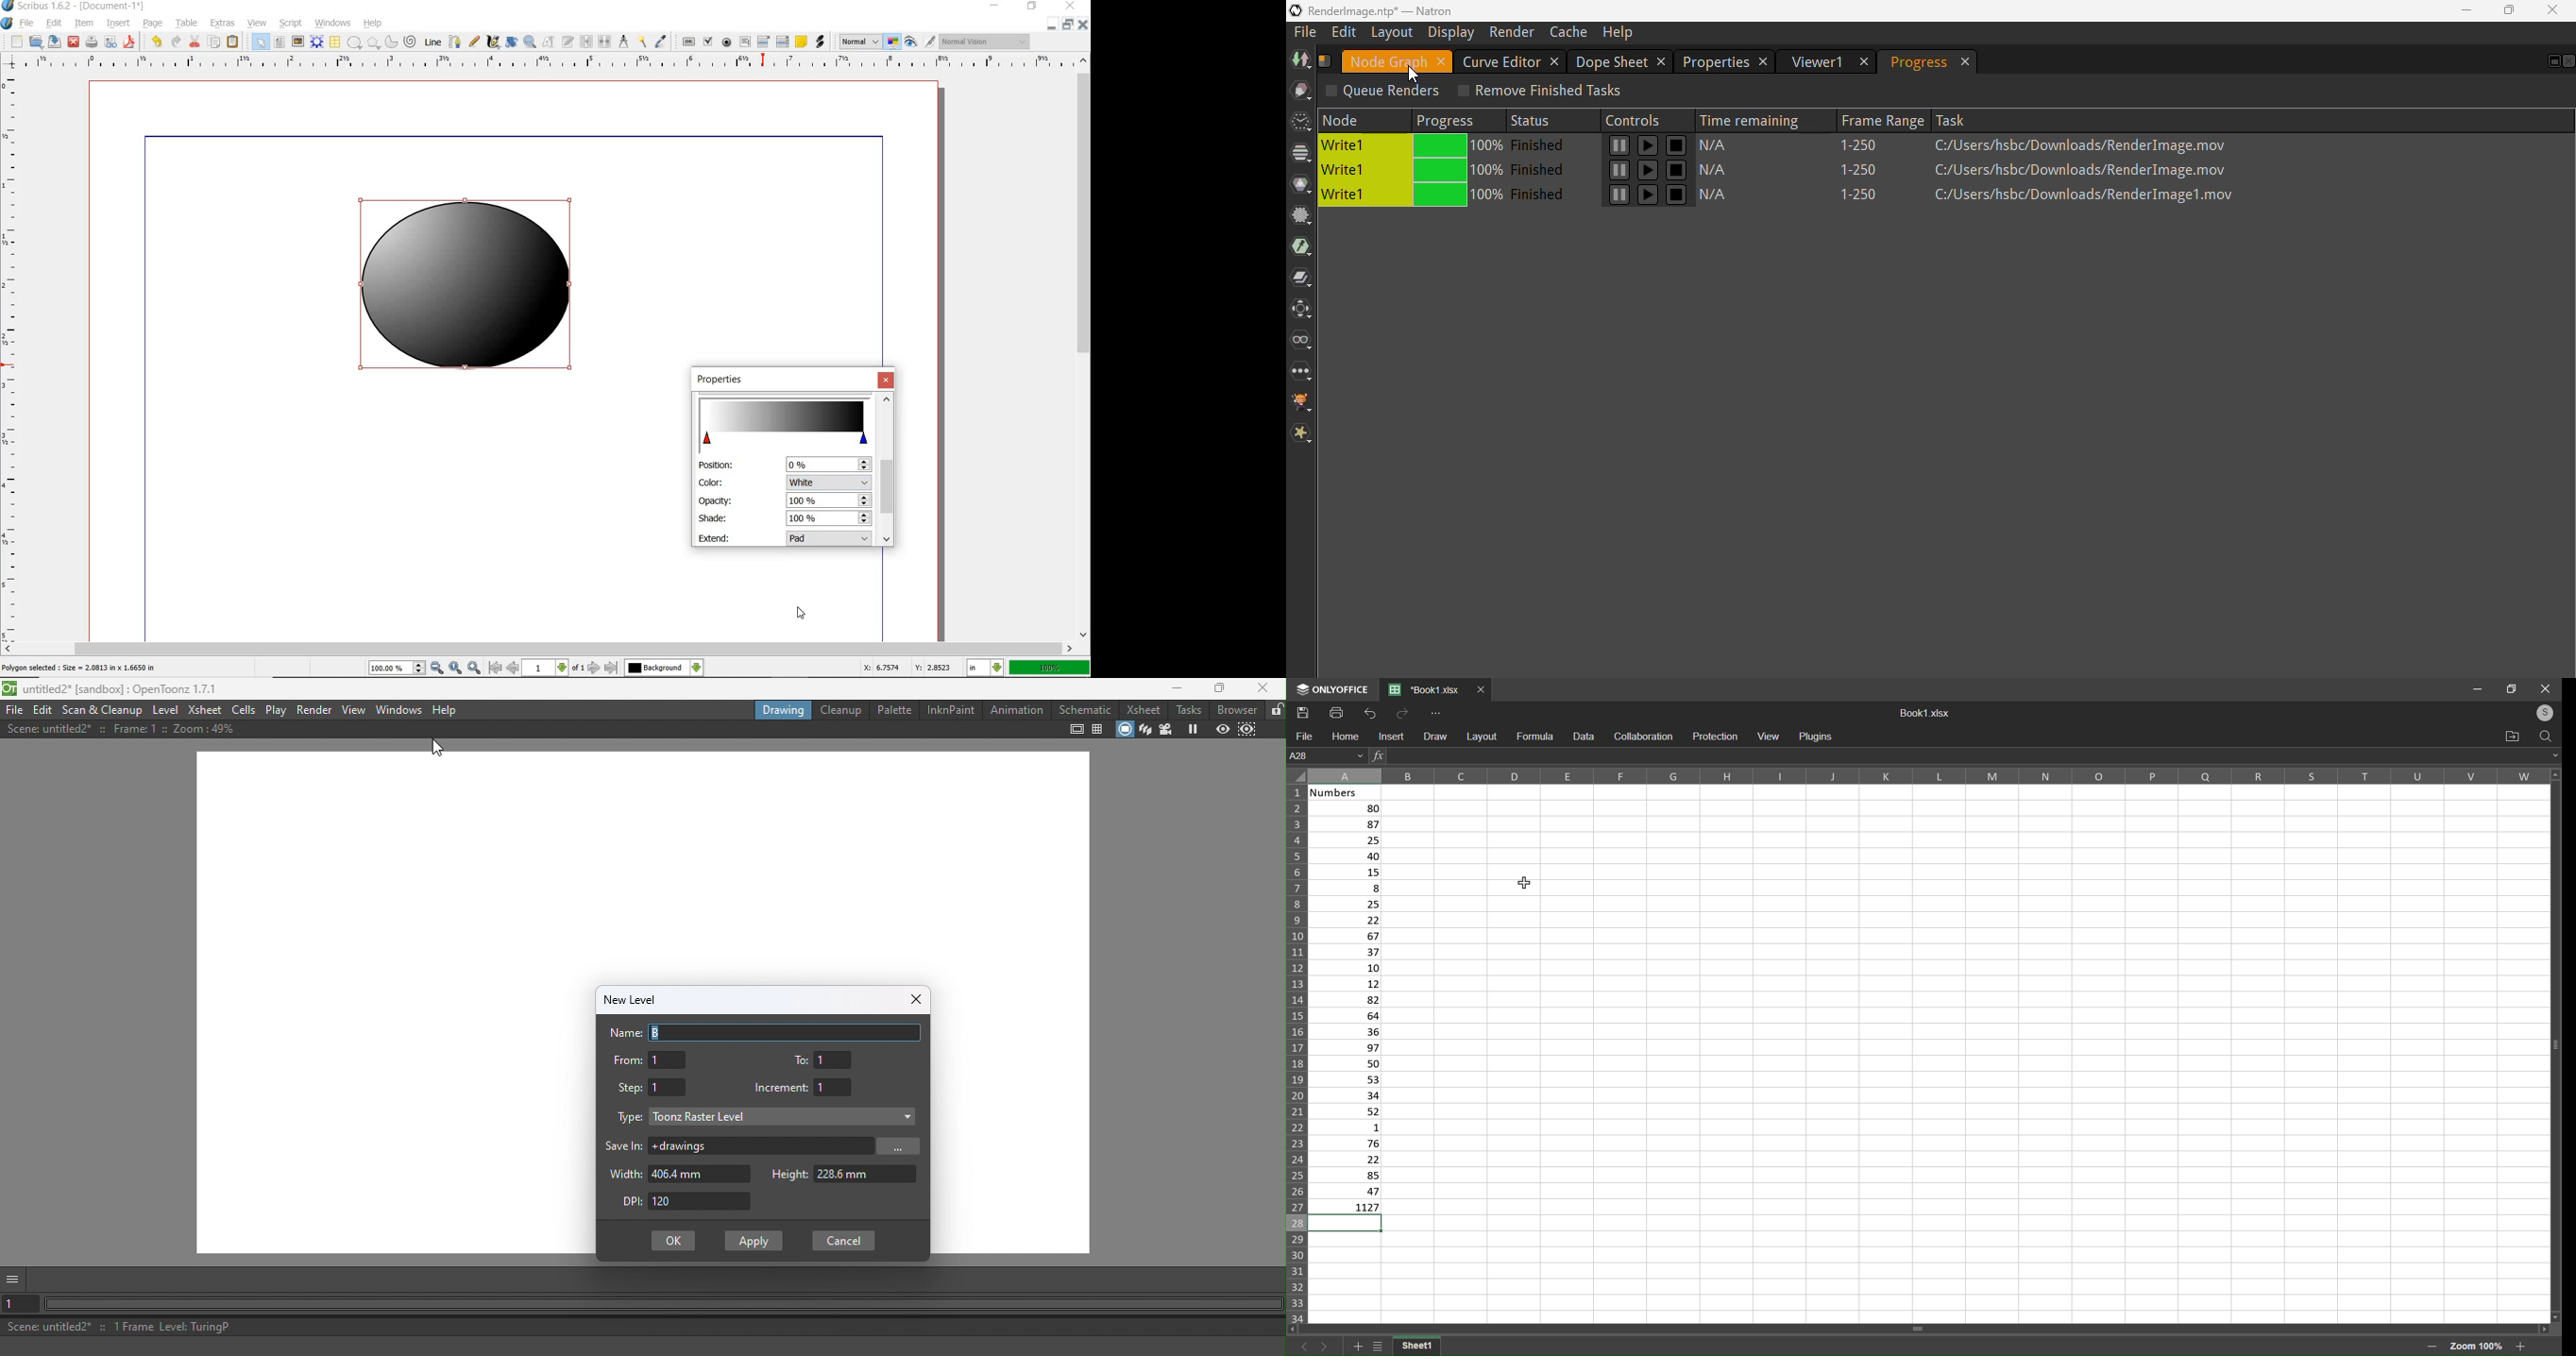 Image resolution: width=2576 pixels, height=1372 pixels. Describe the element at coordinates (1216, 689) in the screenshot. I see `Maximize` at that location.